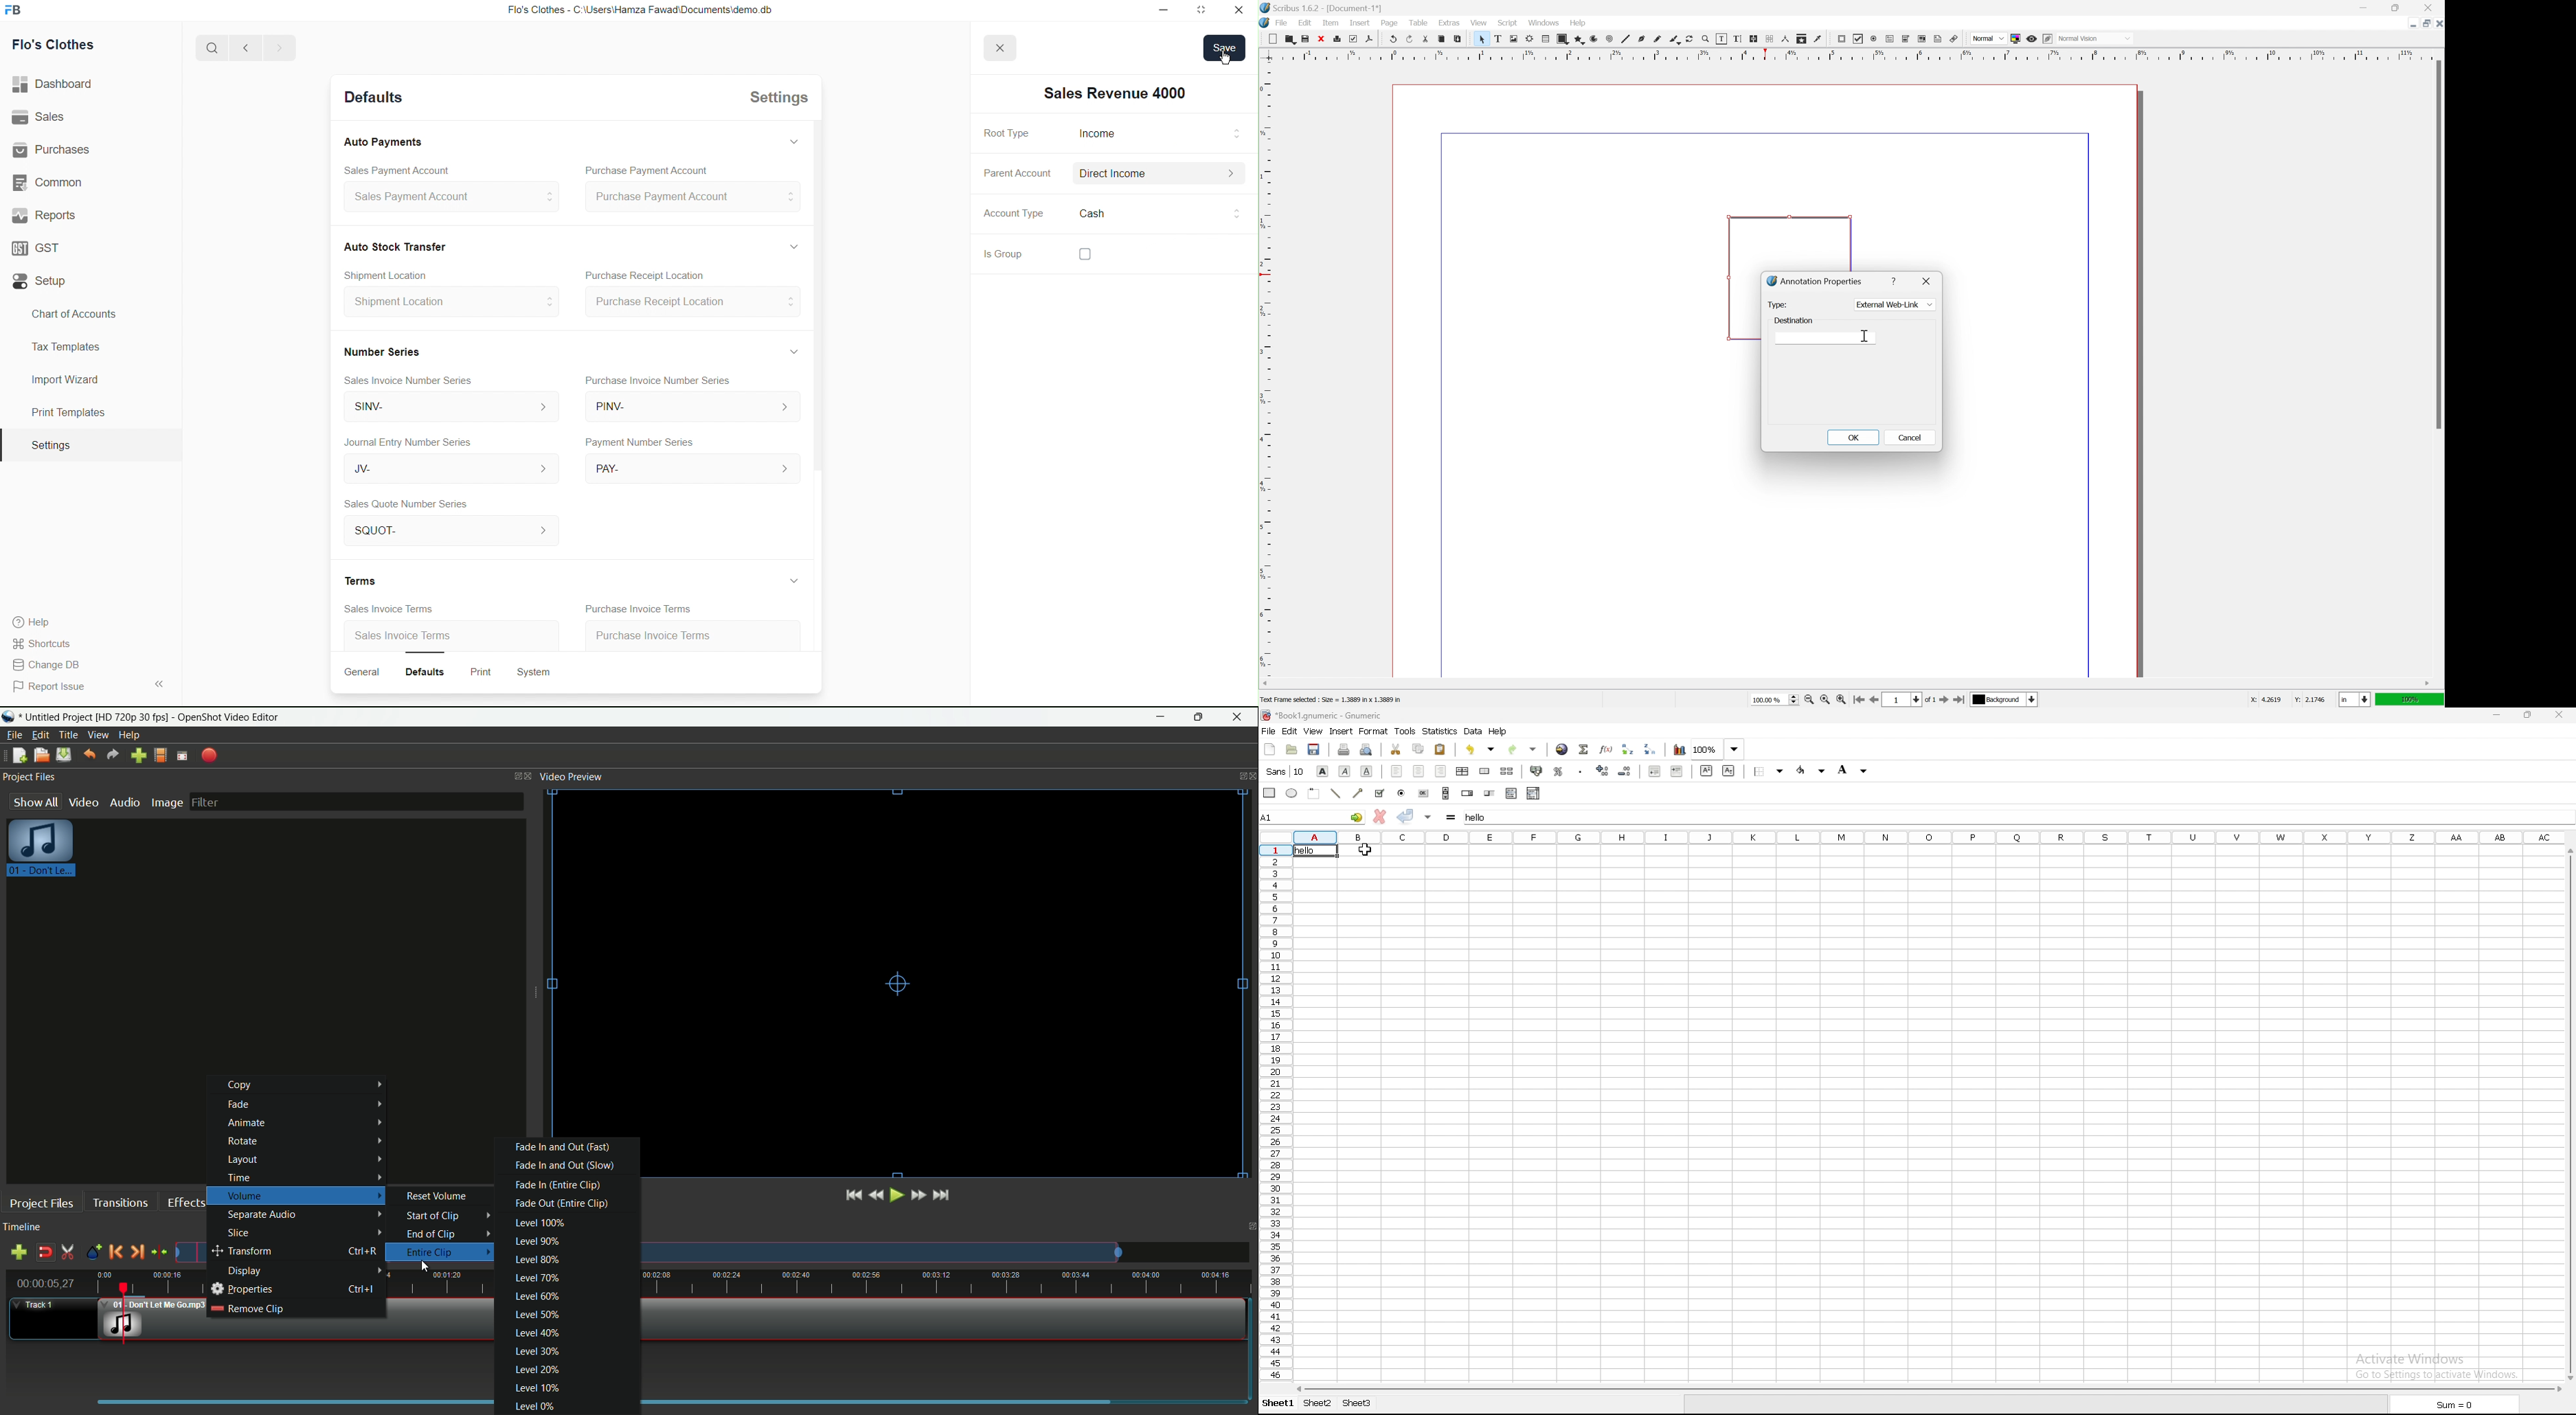 Image resolution: width=2576 pixels, height=1428 pixels. Describe the element at coordinates (1358, 793) in the screenshot. I see `arrow object` at that location.